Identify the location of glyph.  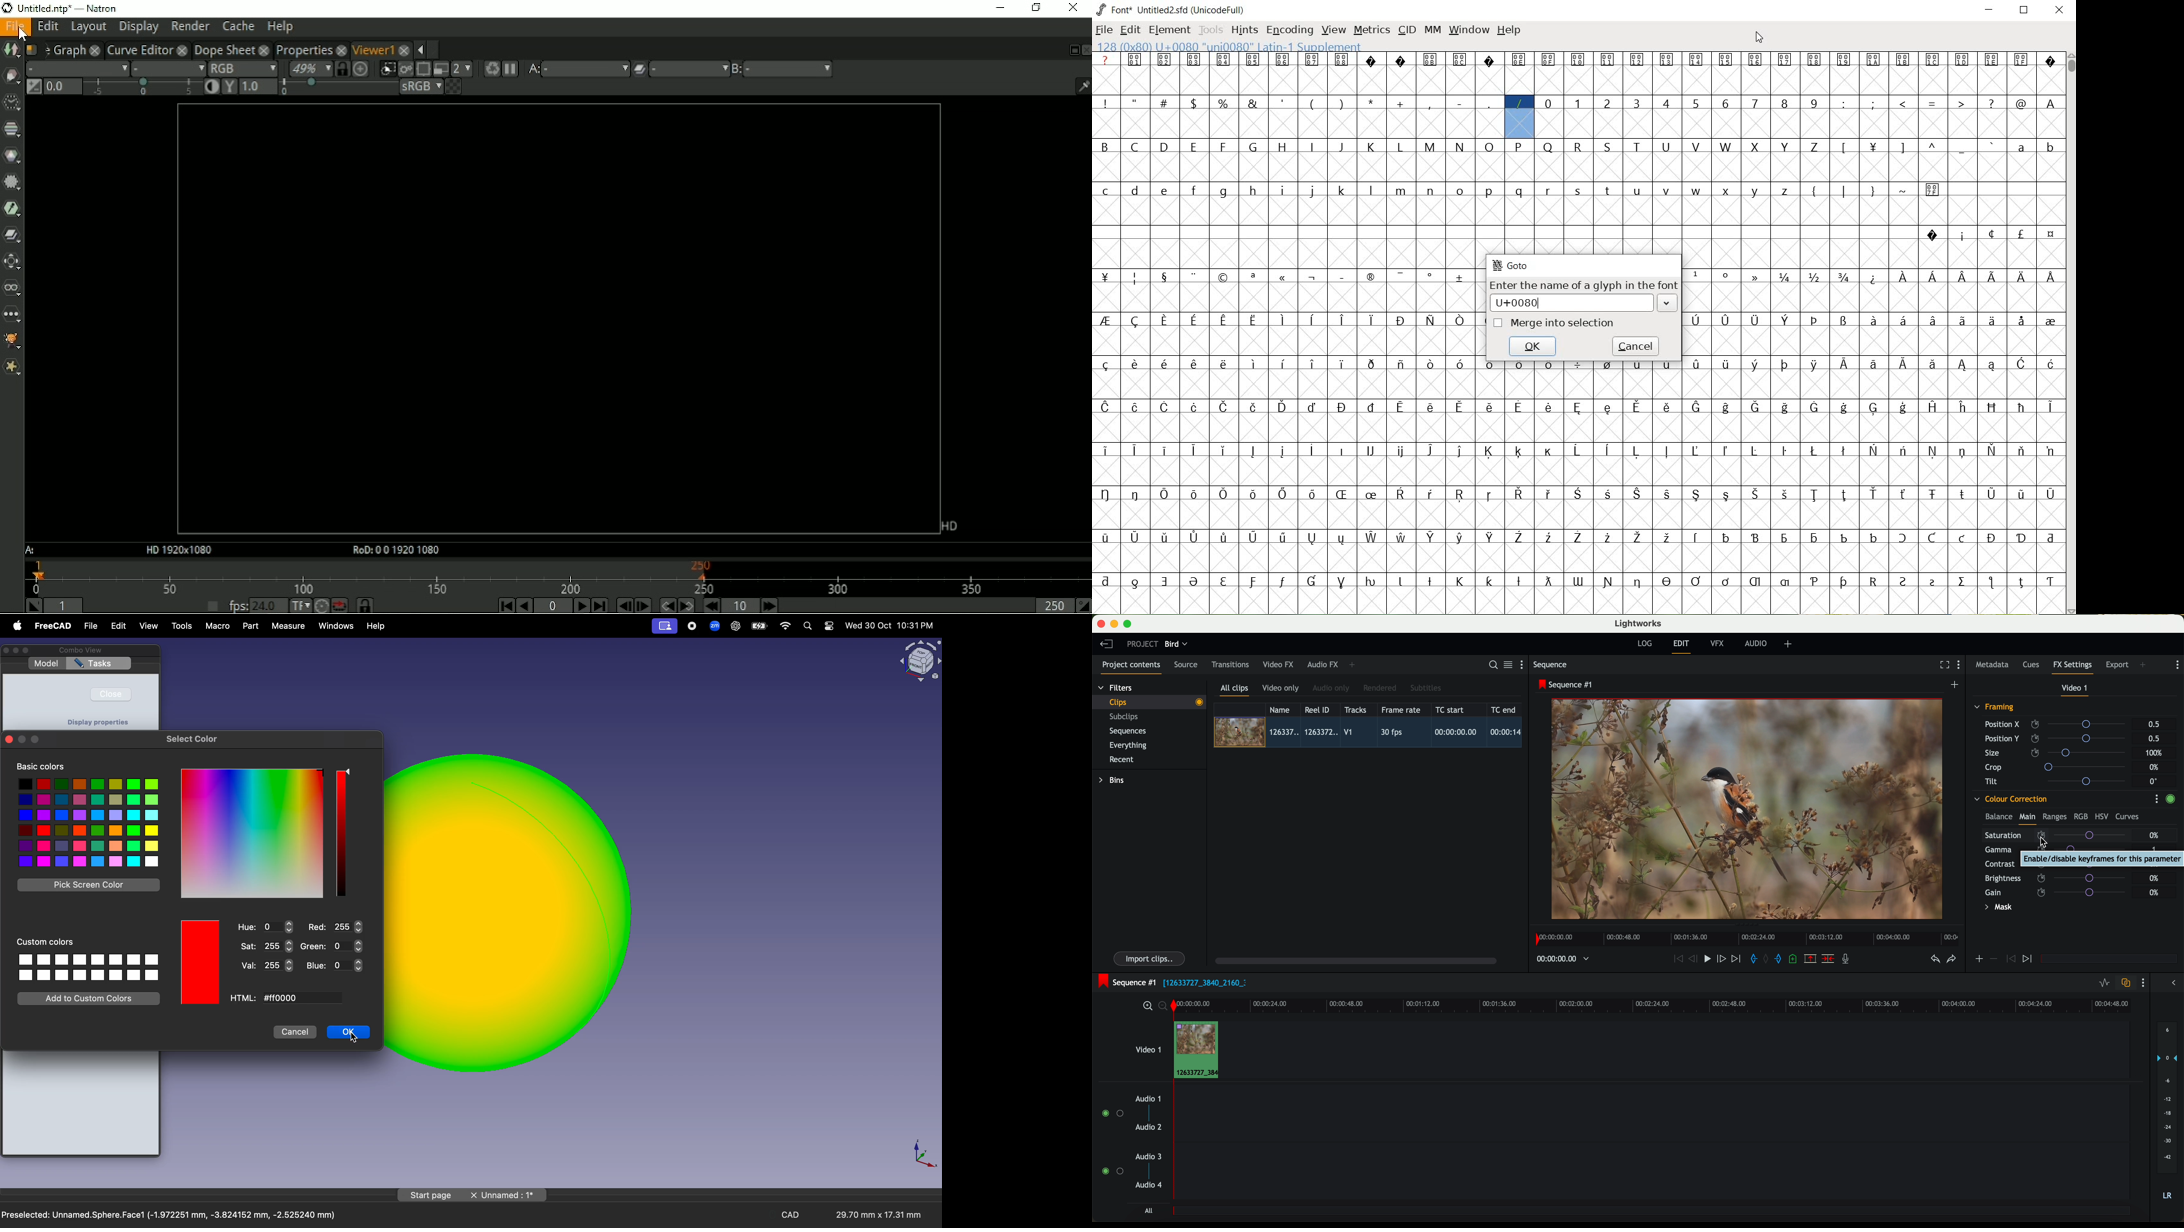
(1193, 190).